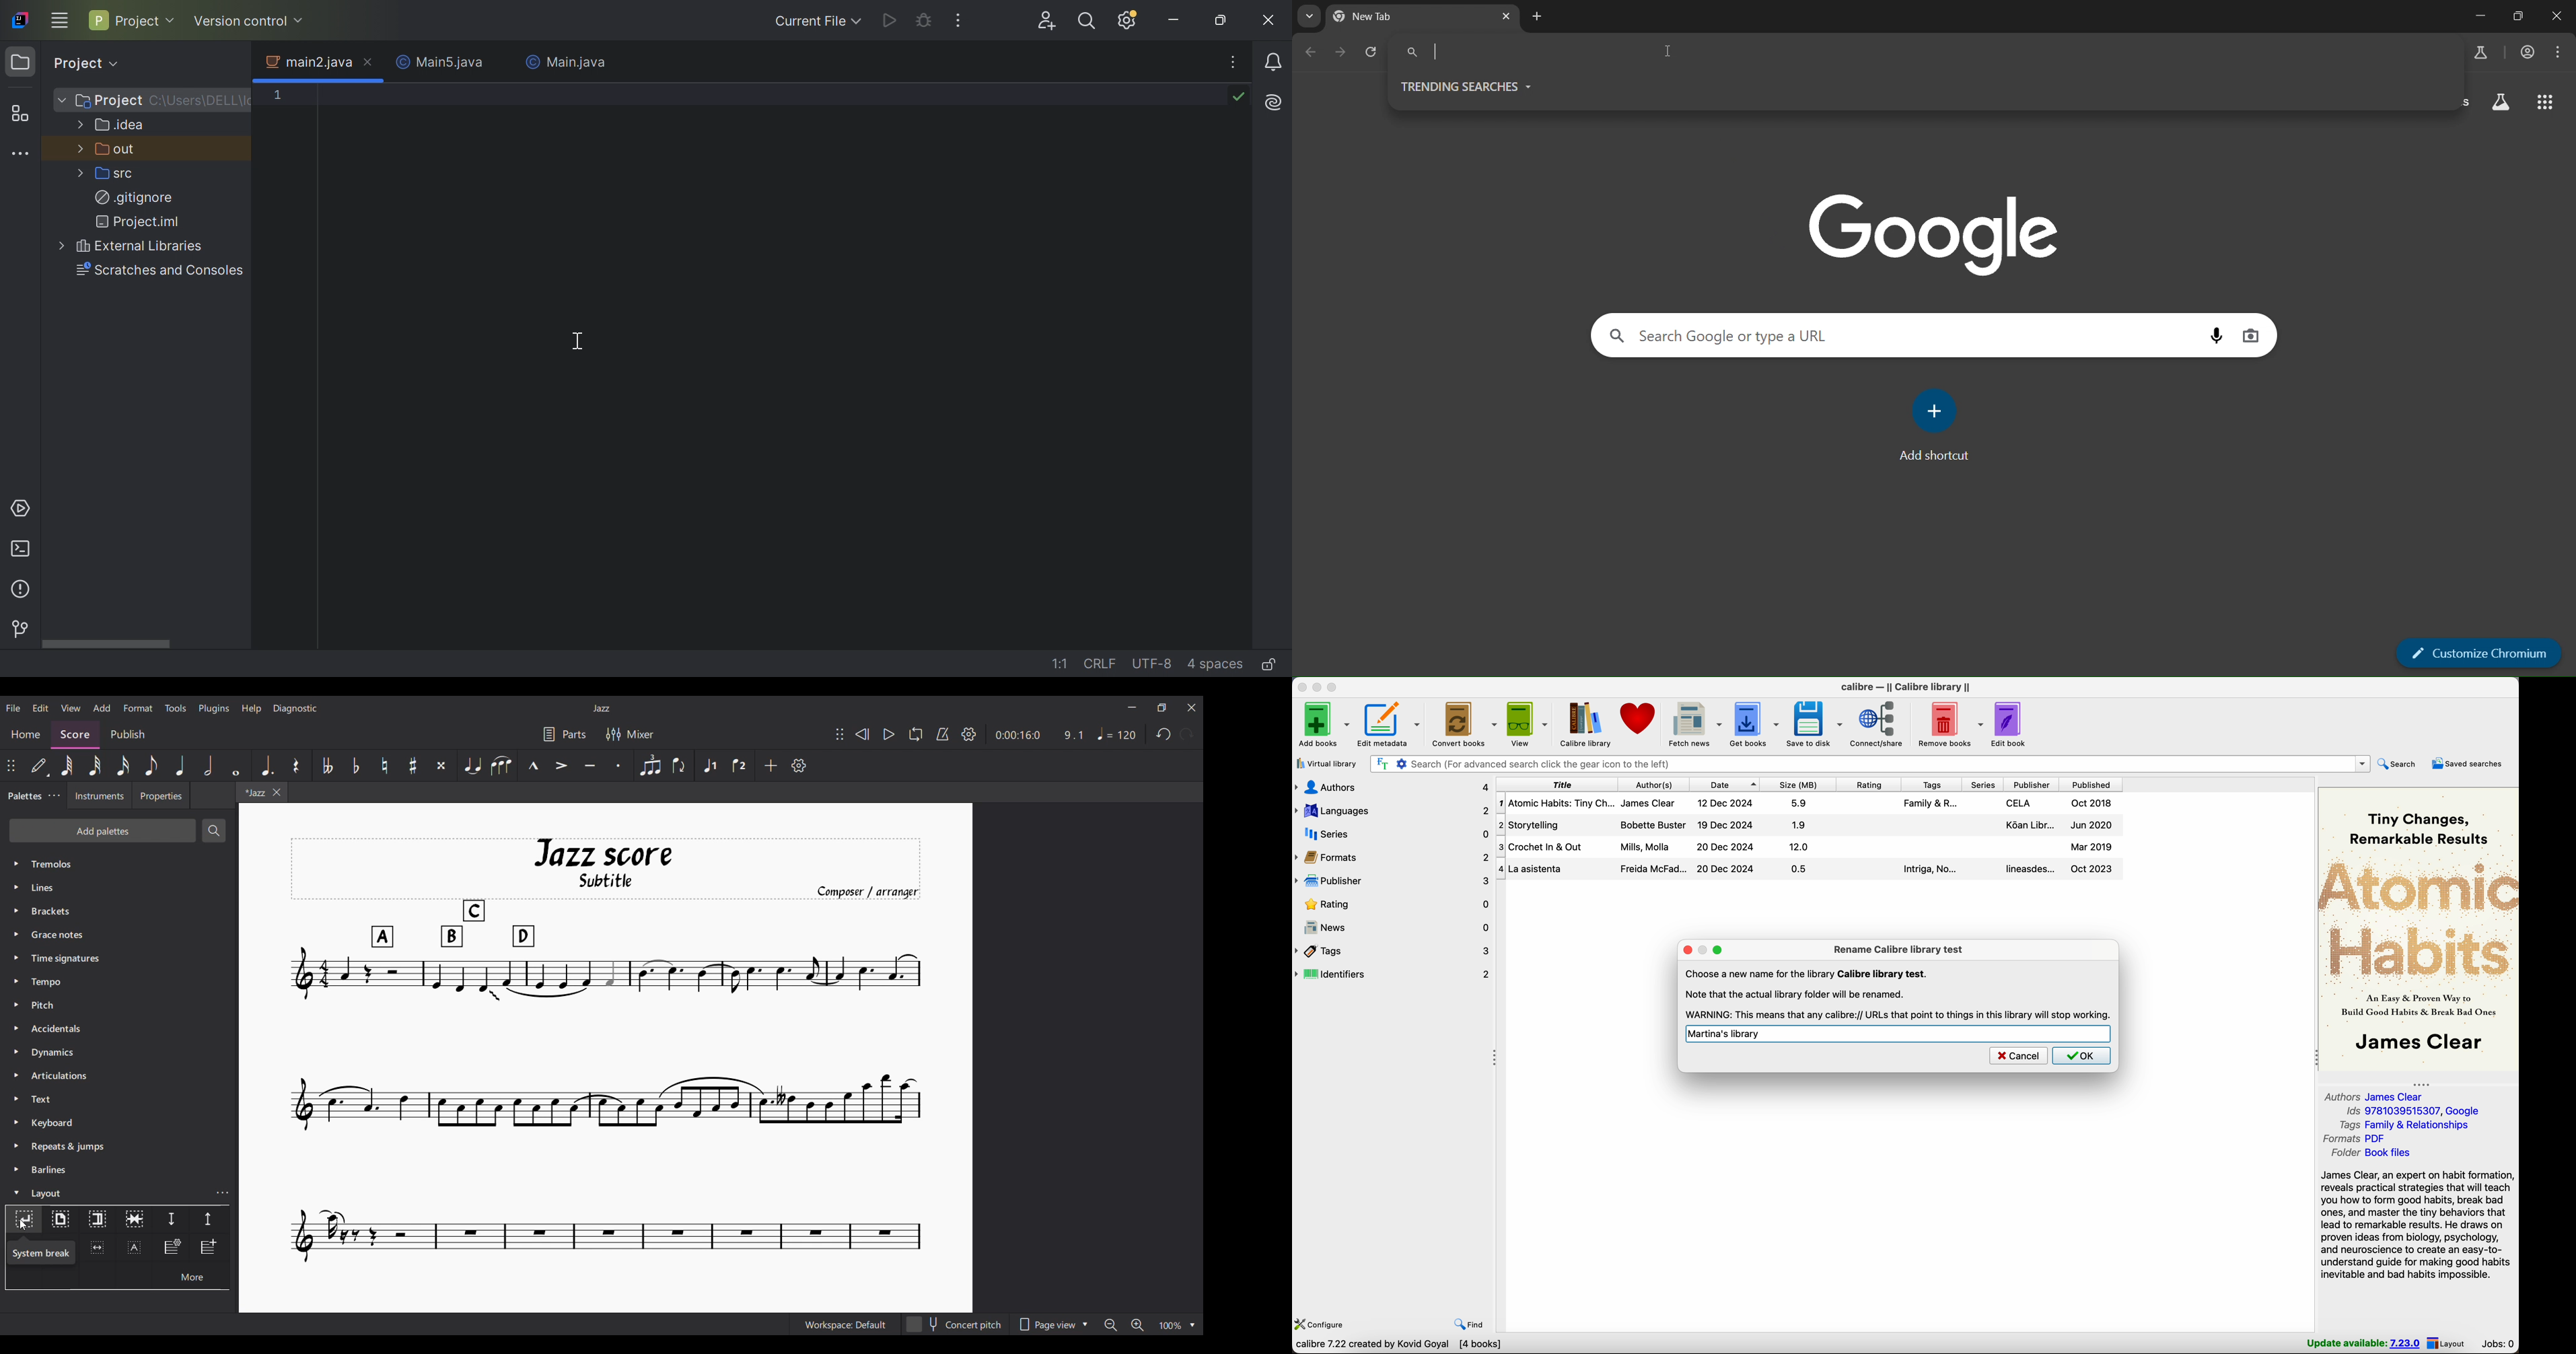 Image resolution: width=2576 pixels, height=1372 pixels. What do you see at coordinates (565, 735) in the screenshot?
I see `Parts settings` at bounding box center [565, 735].